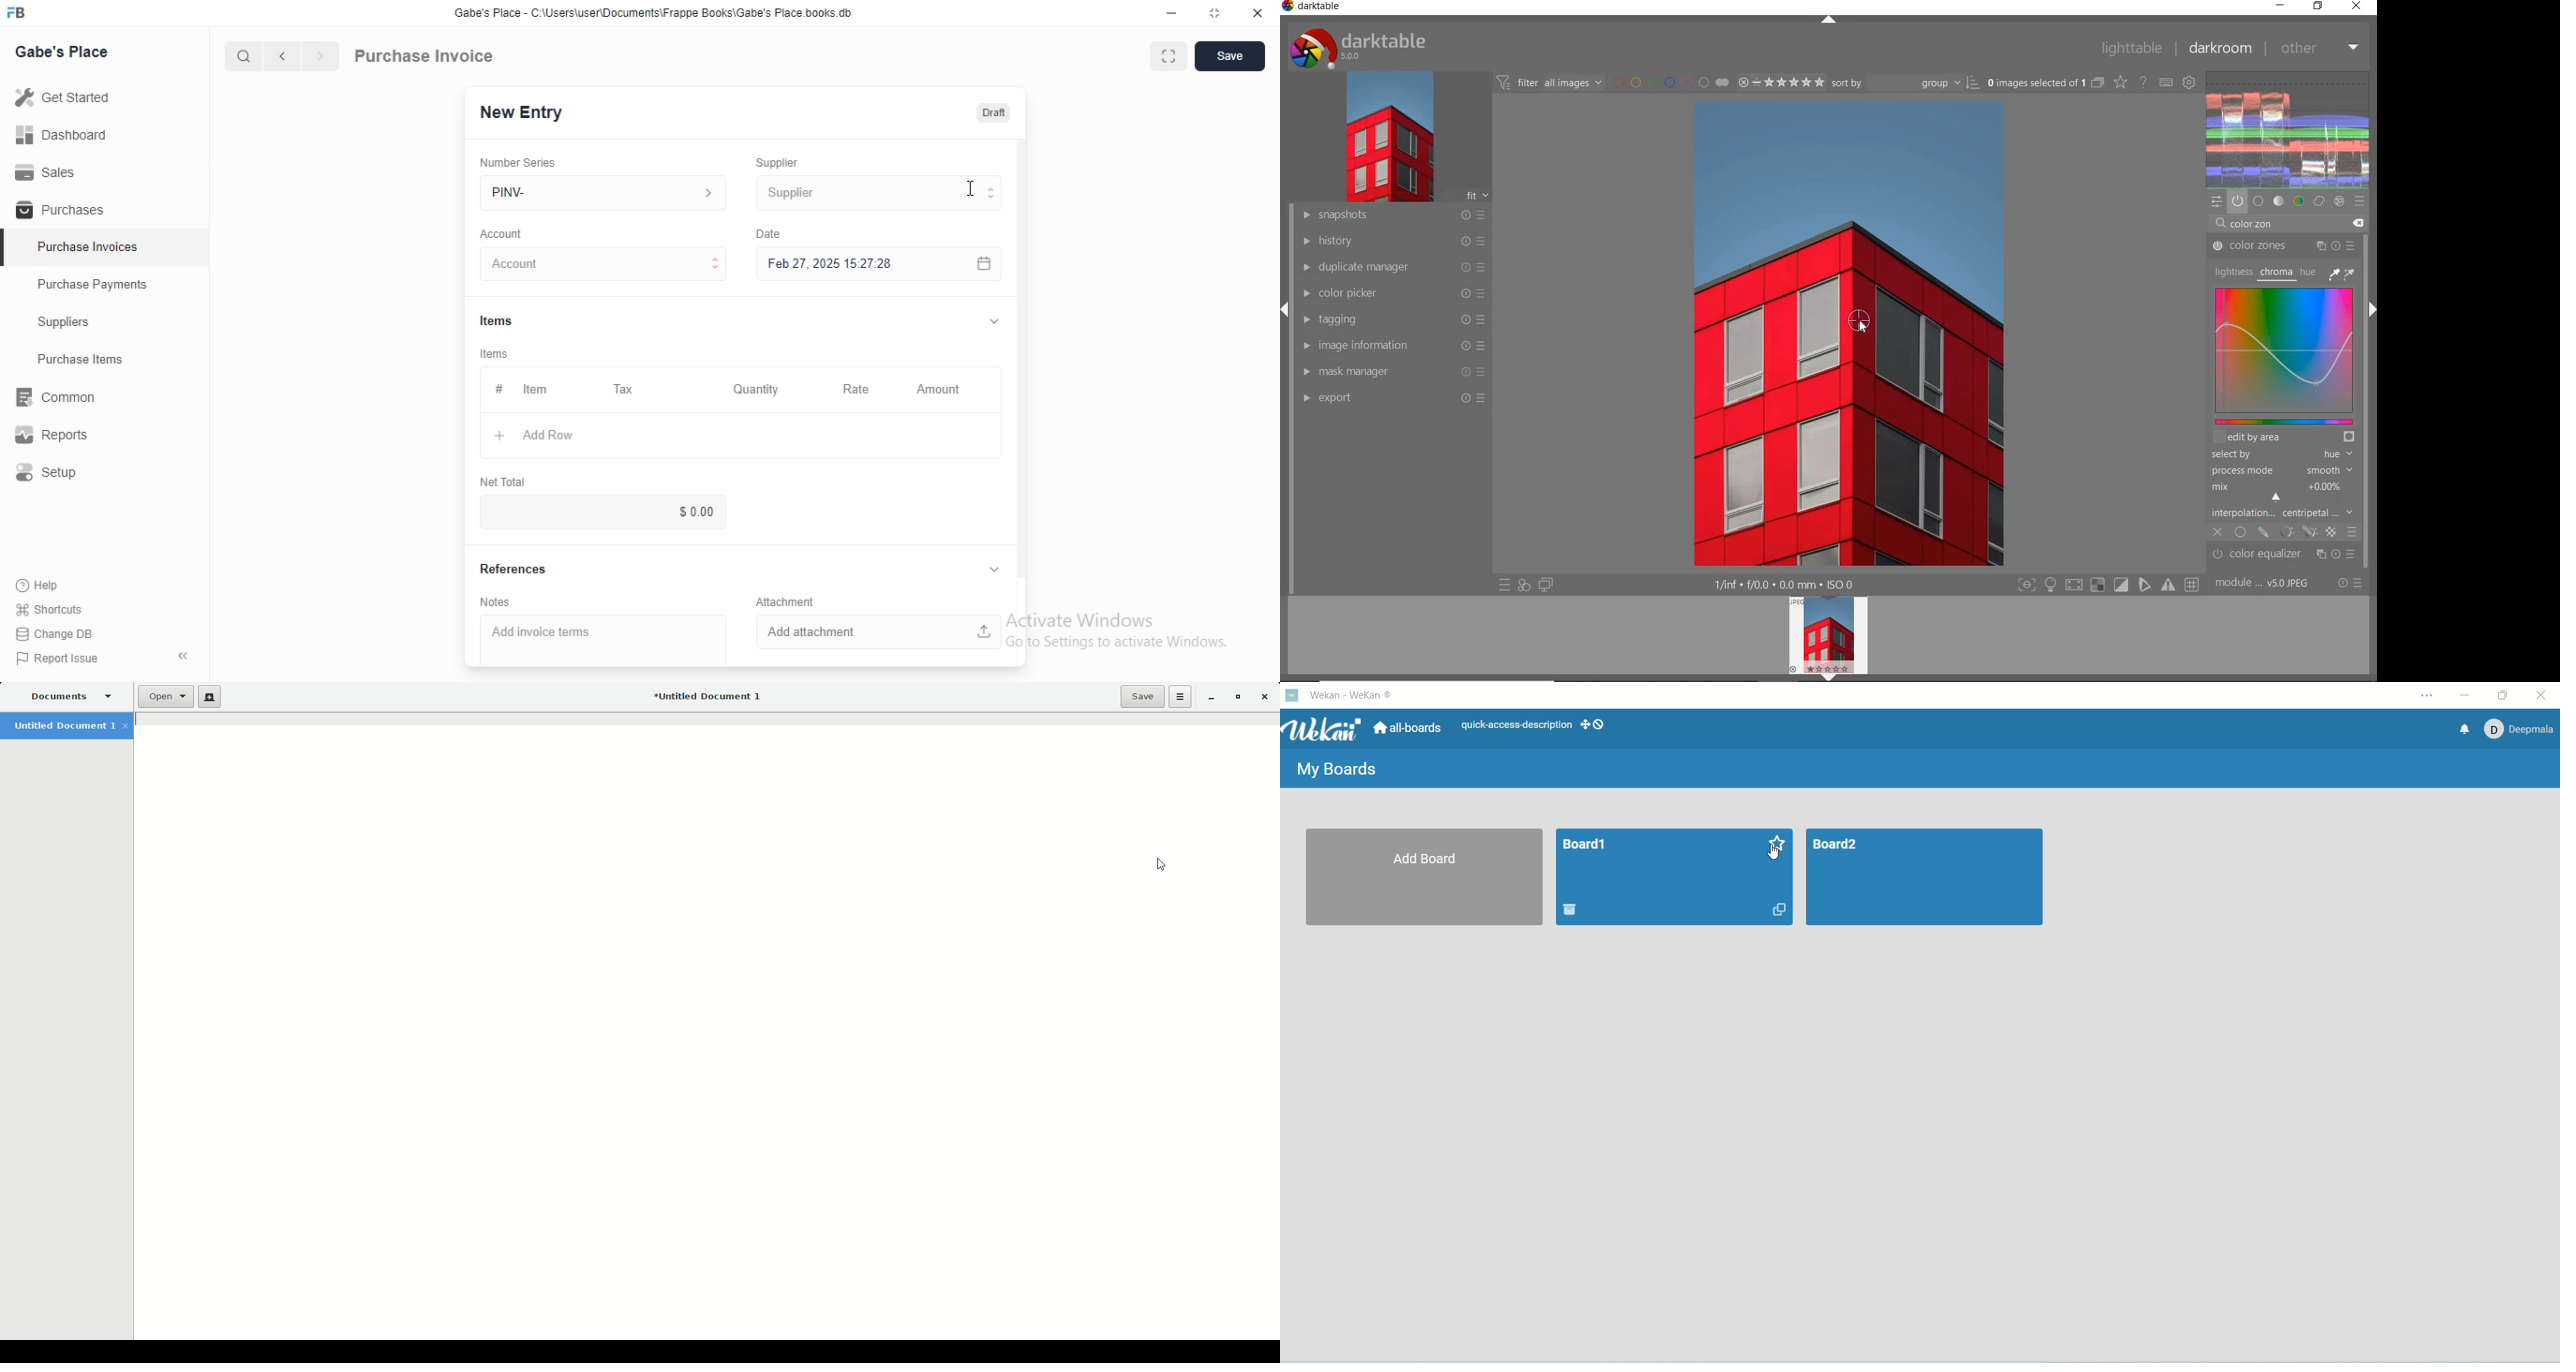  Describe the element at coordinates (2073, 585) in the screenshot. I see `shadow` at that location.